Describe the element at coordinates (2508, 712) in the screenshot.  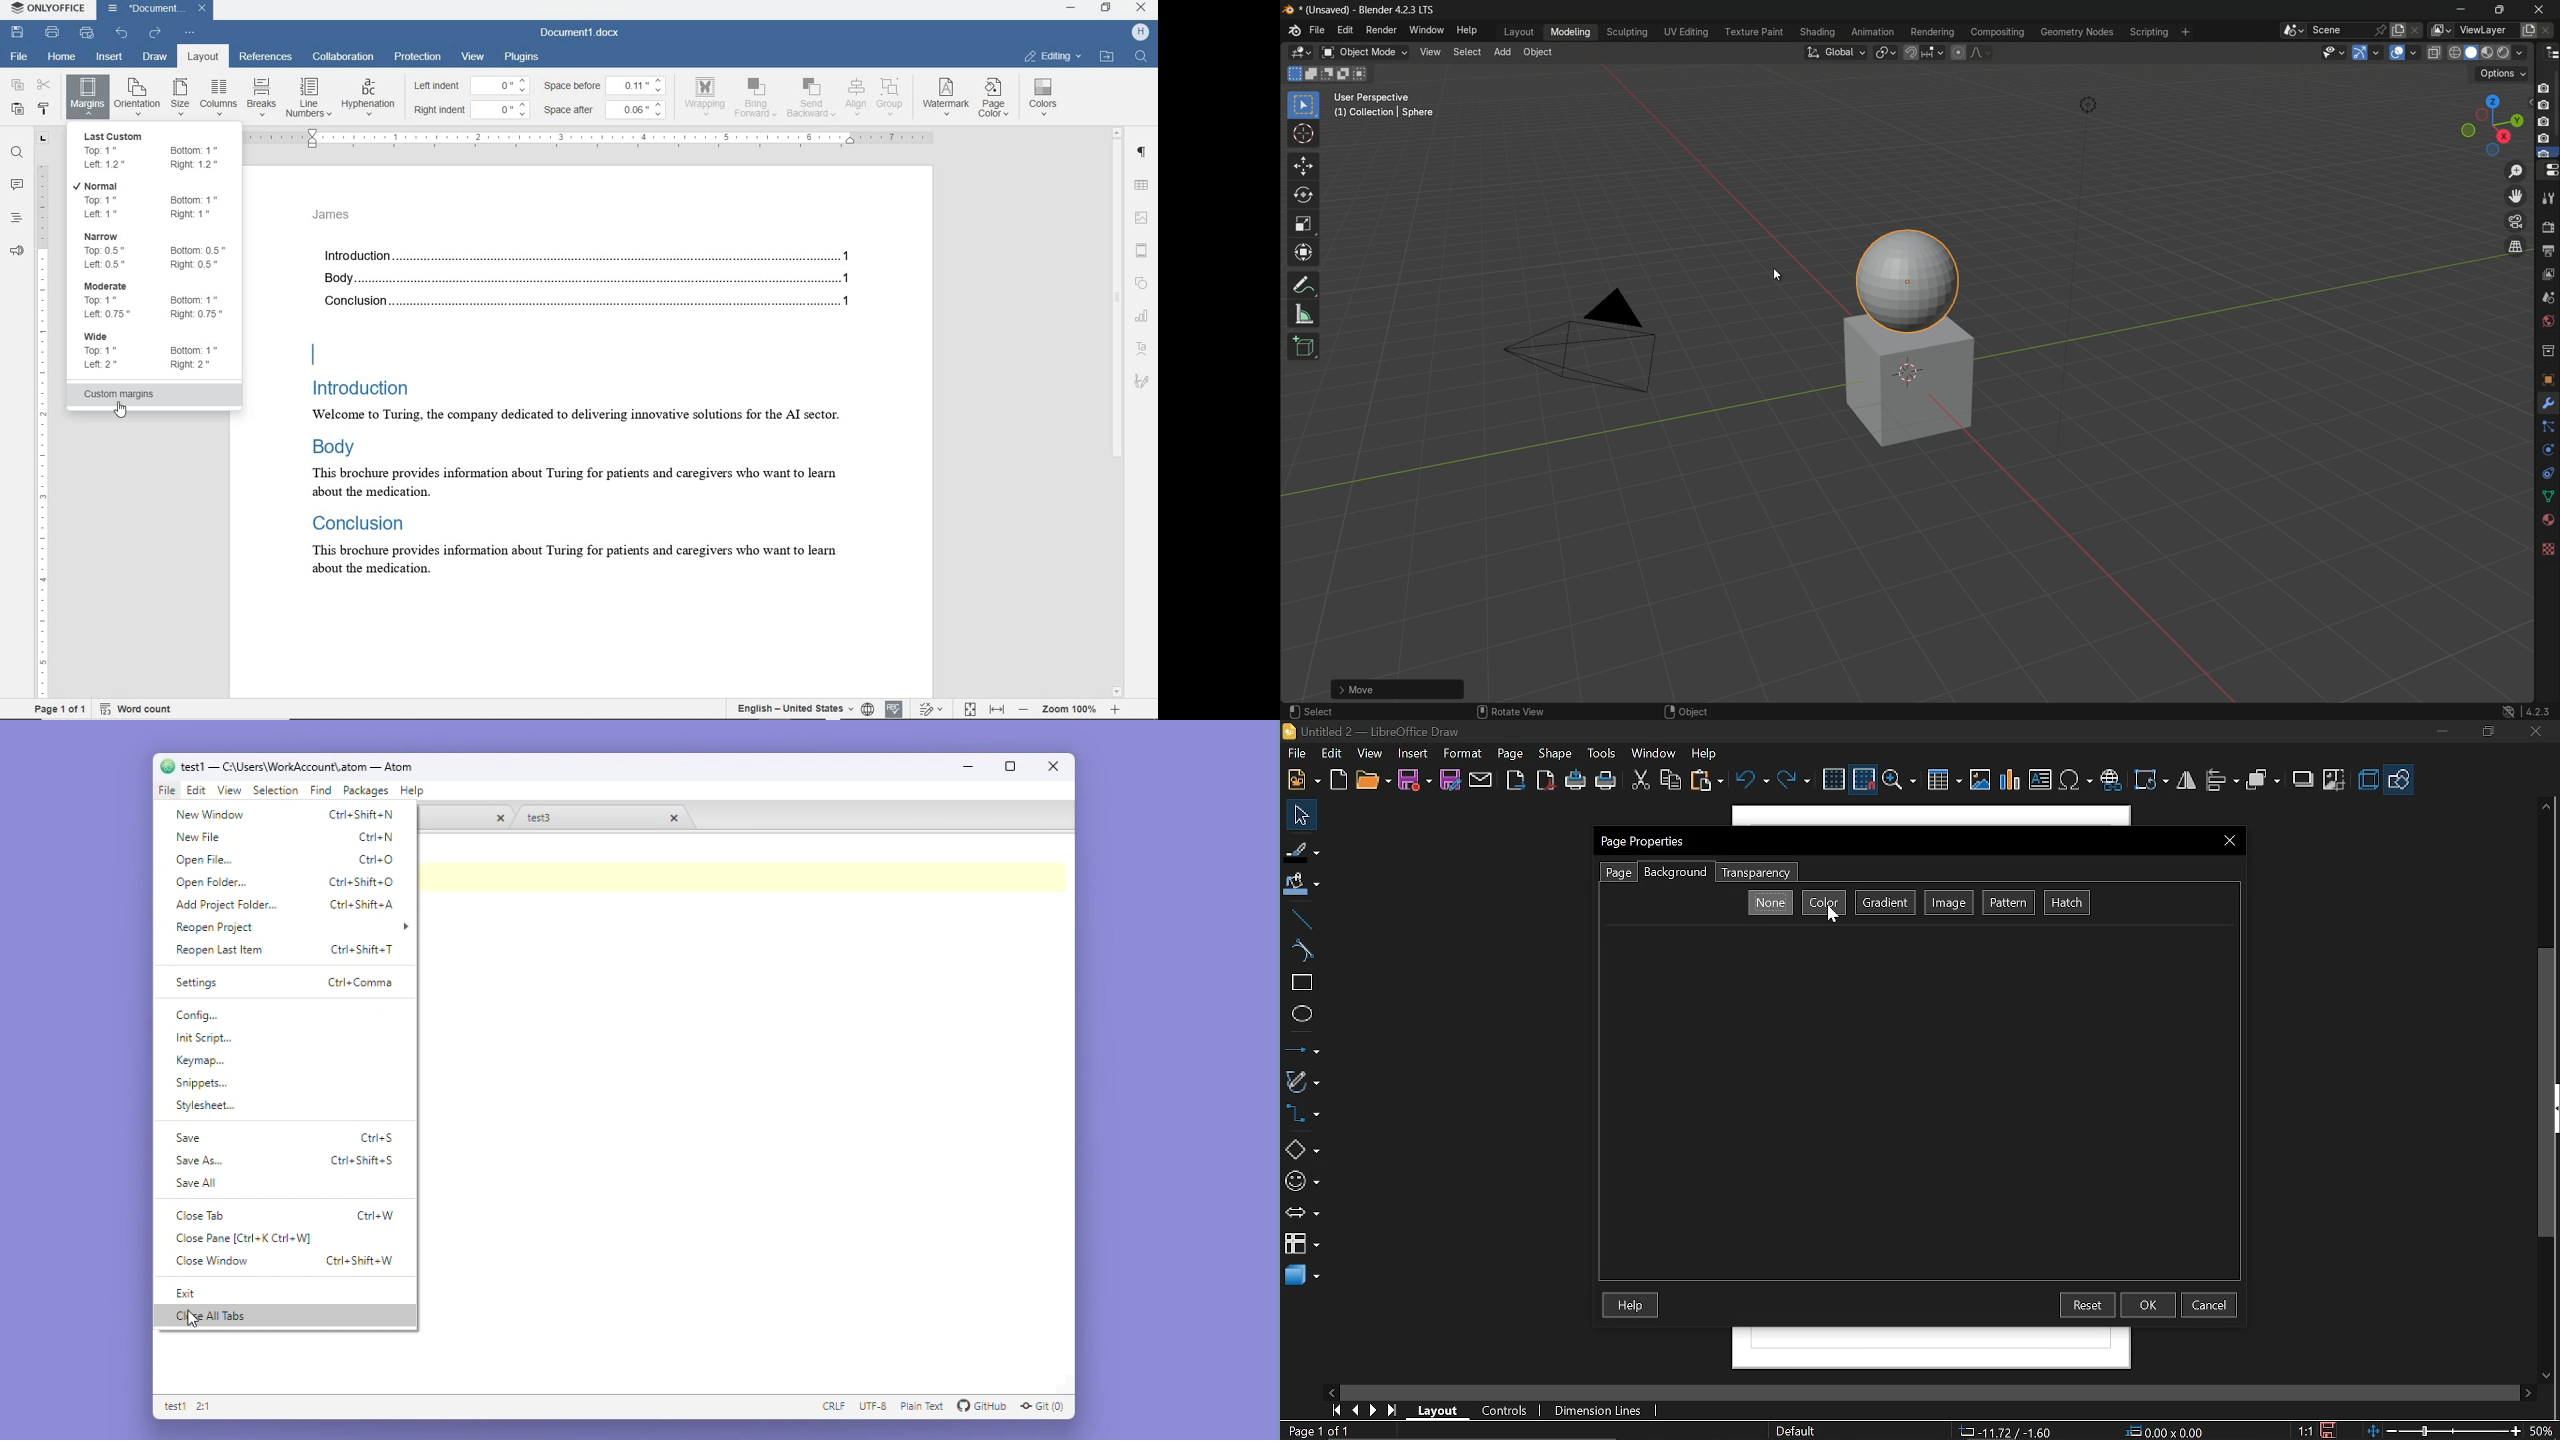
I see `logo` at that location.